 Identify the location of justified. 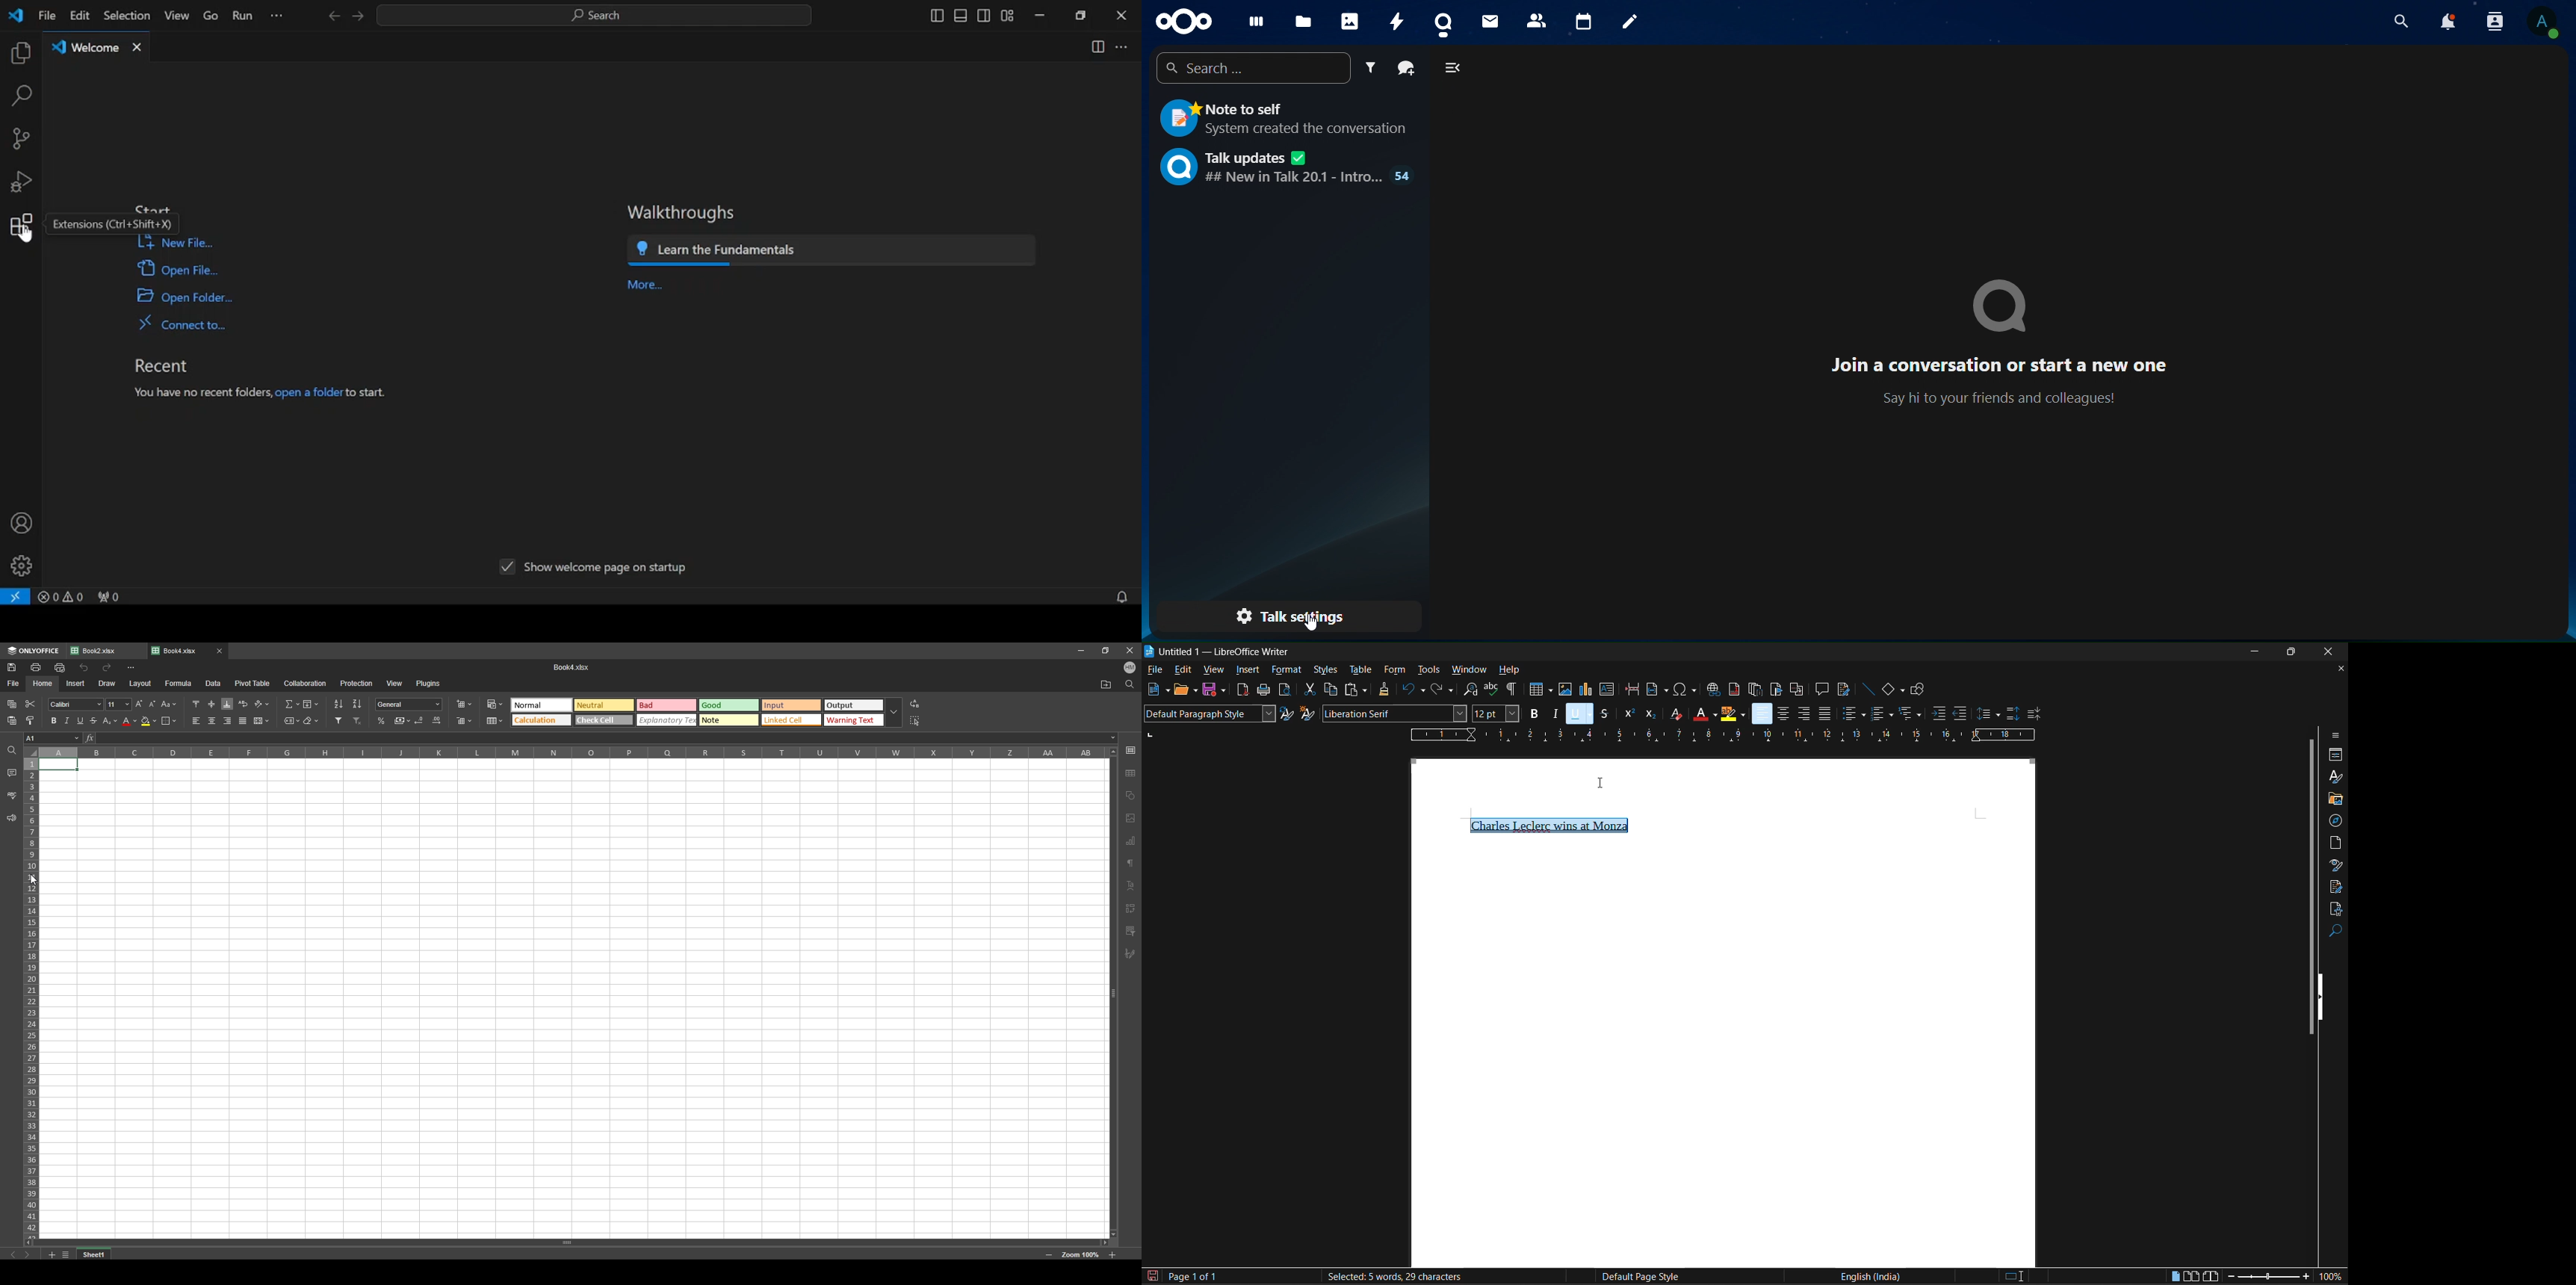
(1824, 713).